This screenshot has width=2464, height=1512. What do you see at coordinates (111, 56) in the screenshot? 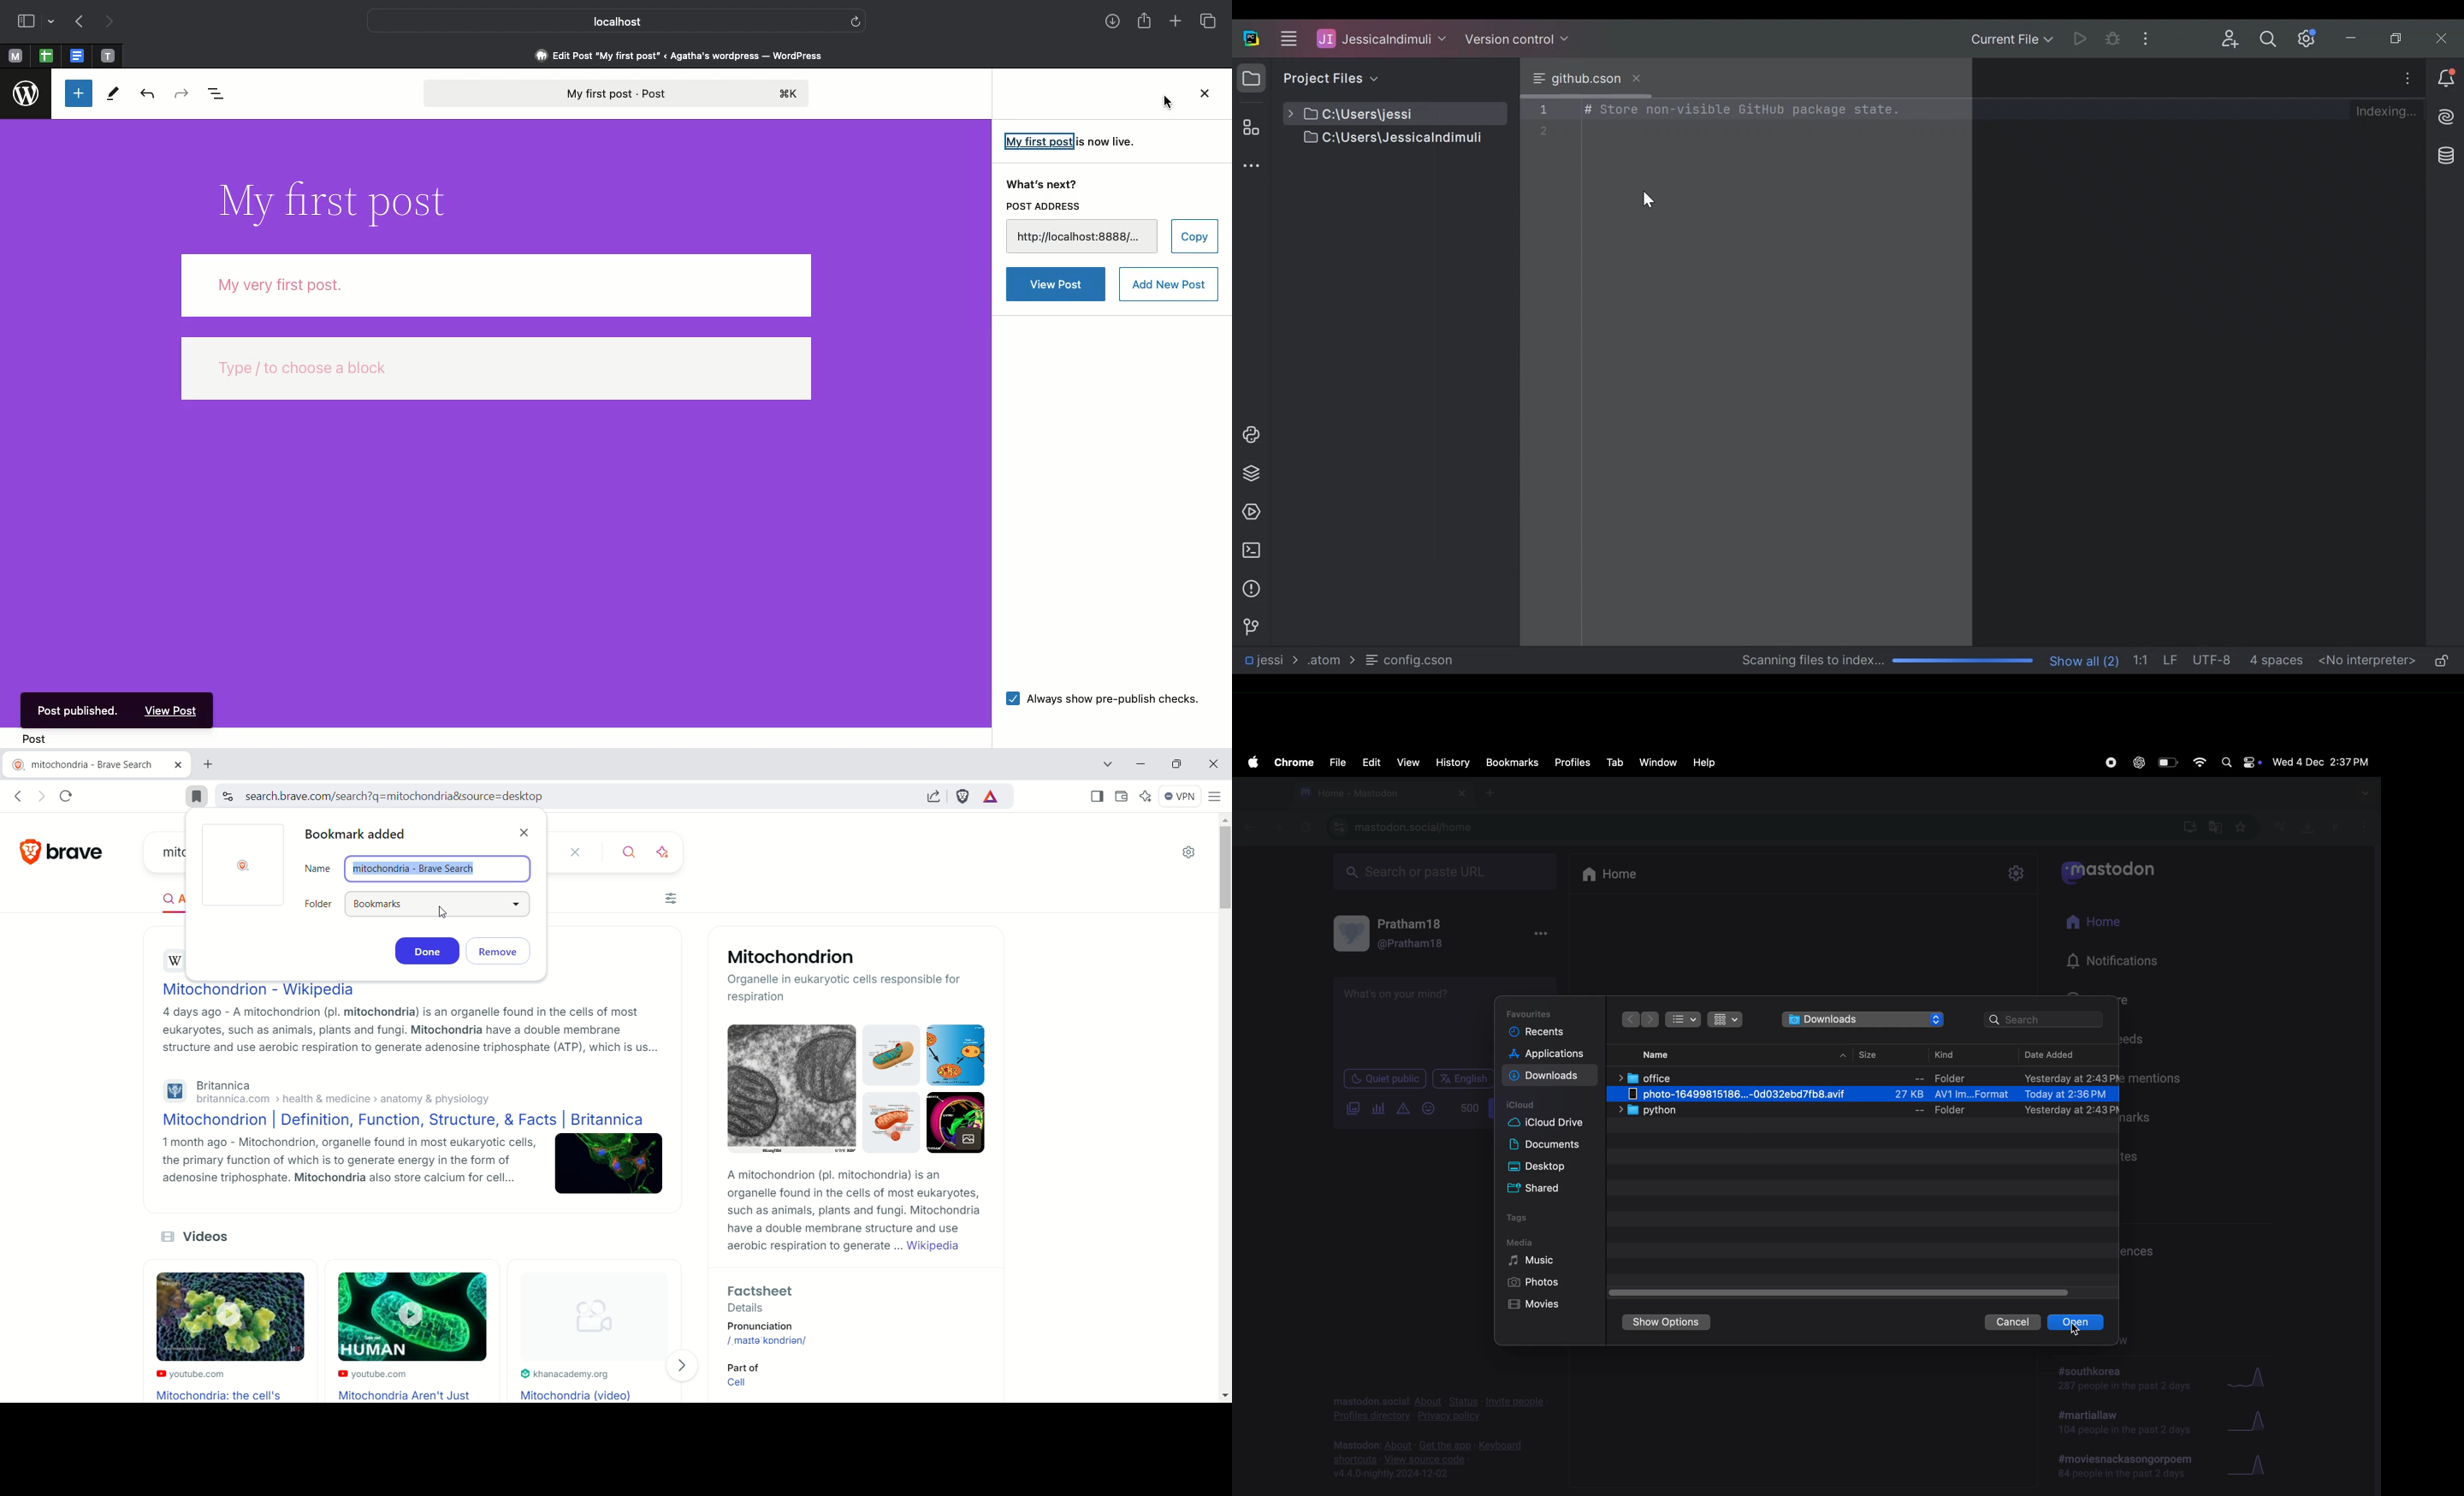
I see `pinned tabs` at bounding box center [111, 56].